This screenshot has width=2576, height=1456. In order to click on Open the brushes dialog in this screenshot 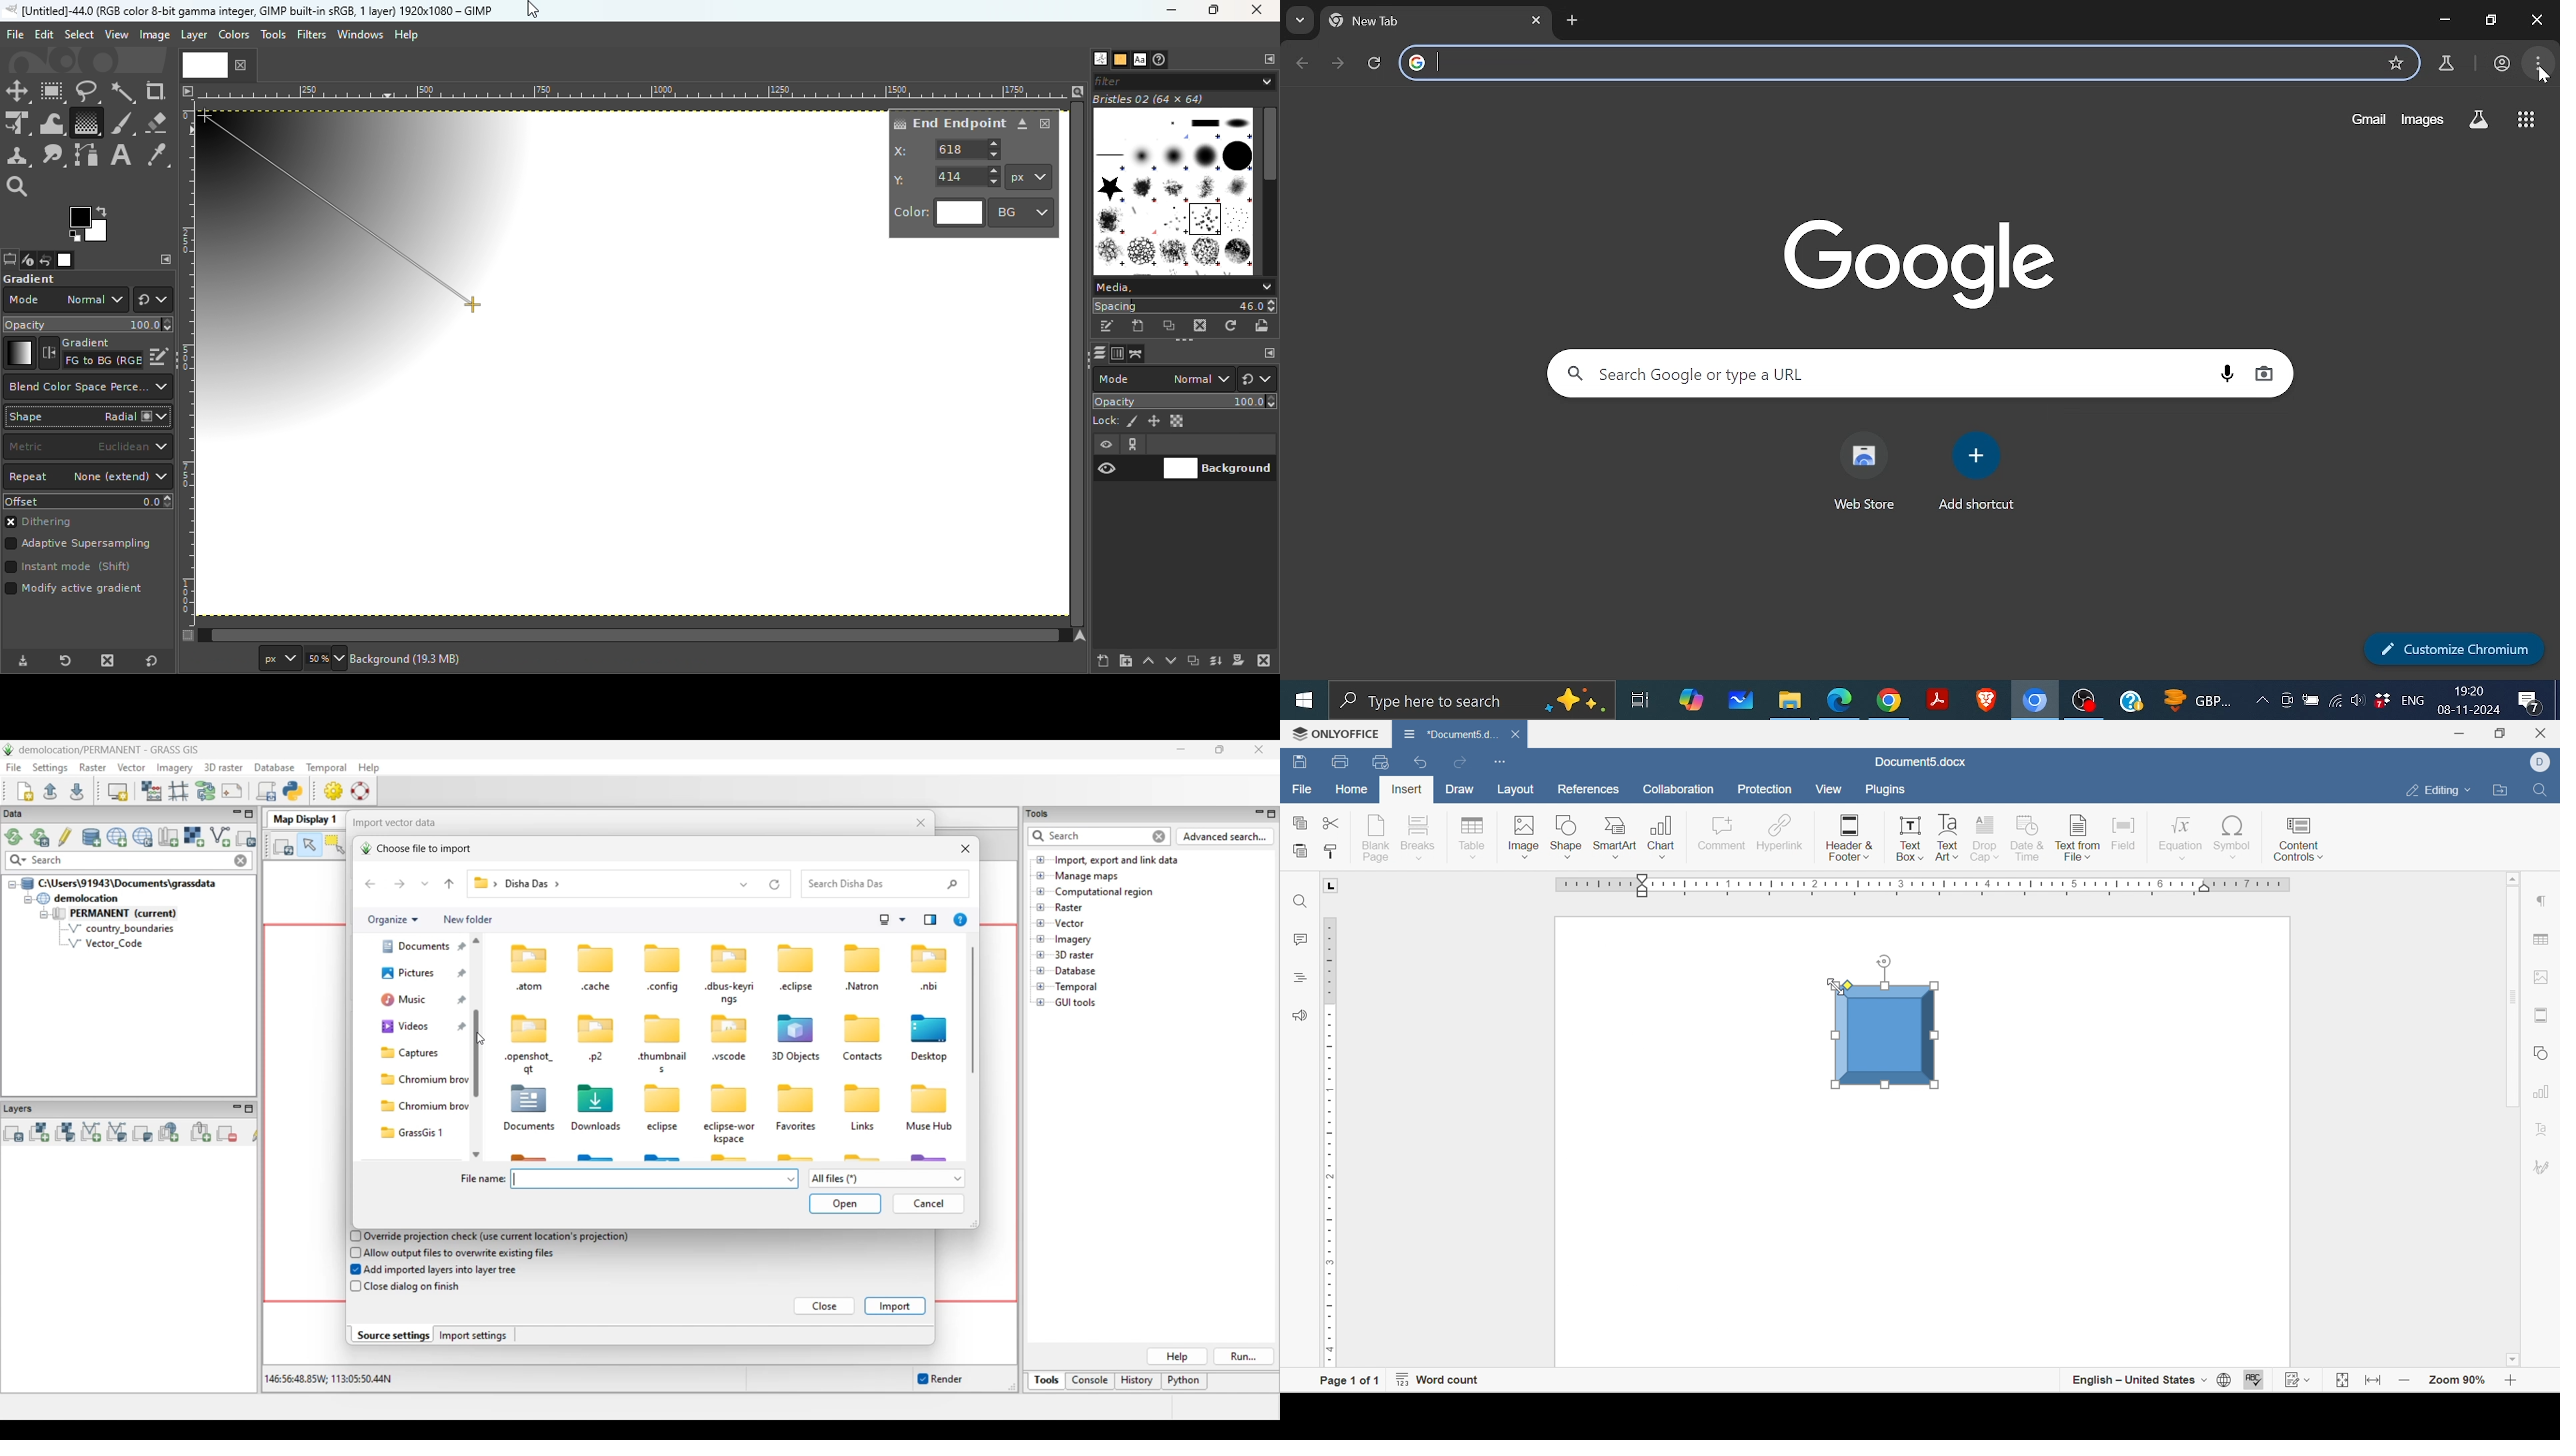, I will do `click(1100, 58)`.